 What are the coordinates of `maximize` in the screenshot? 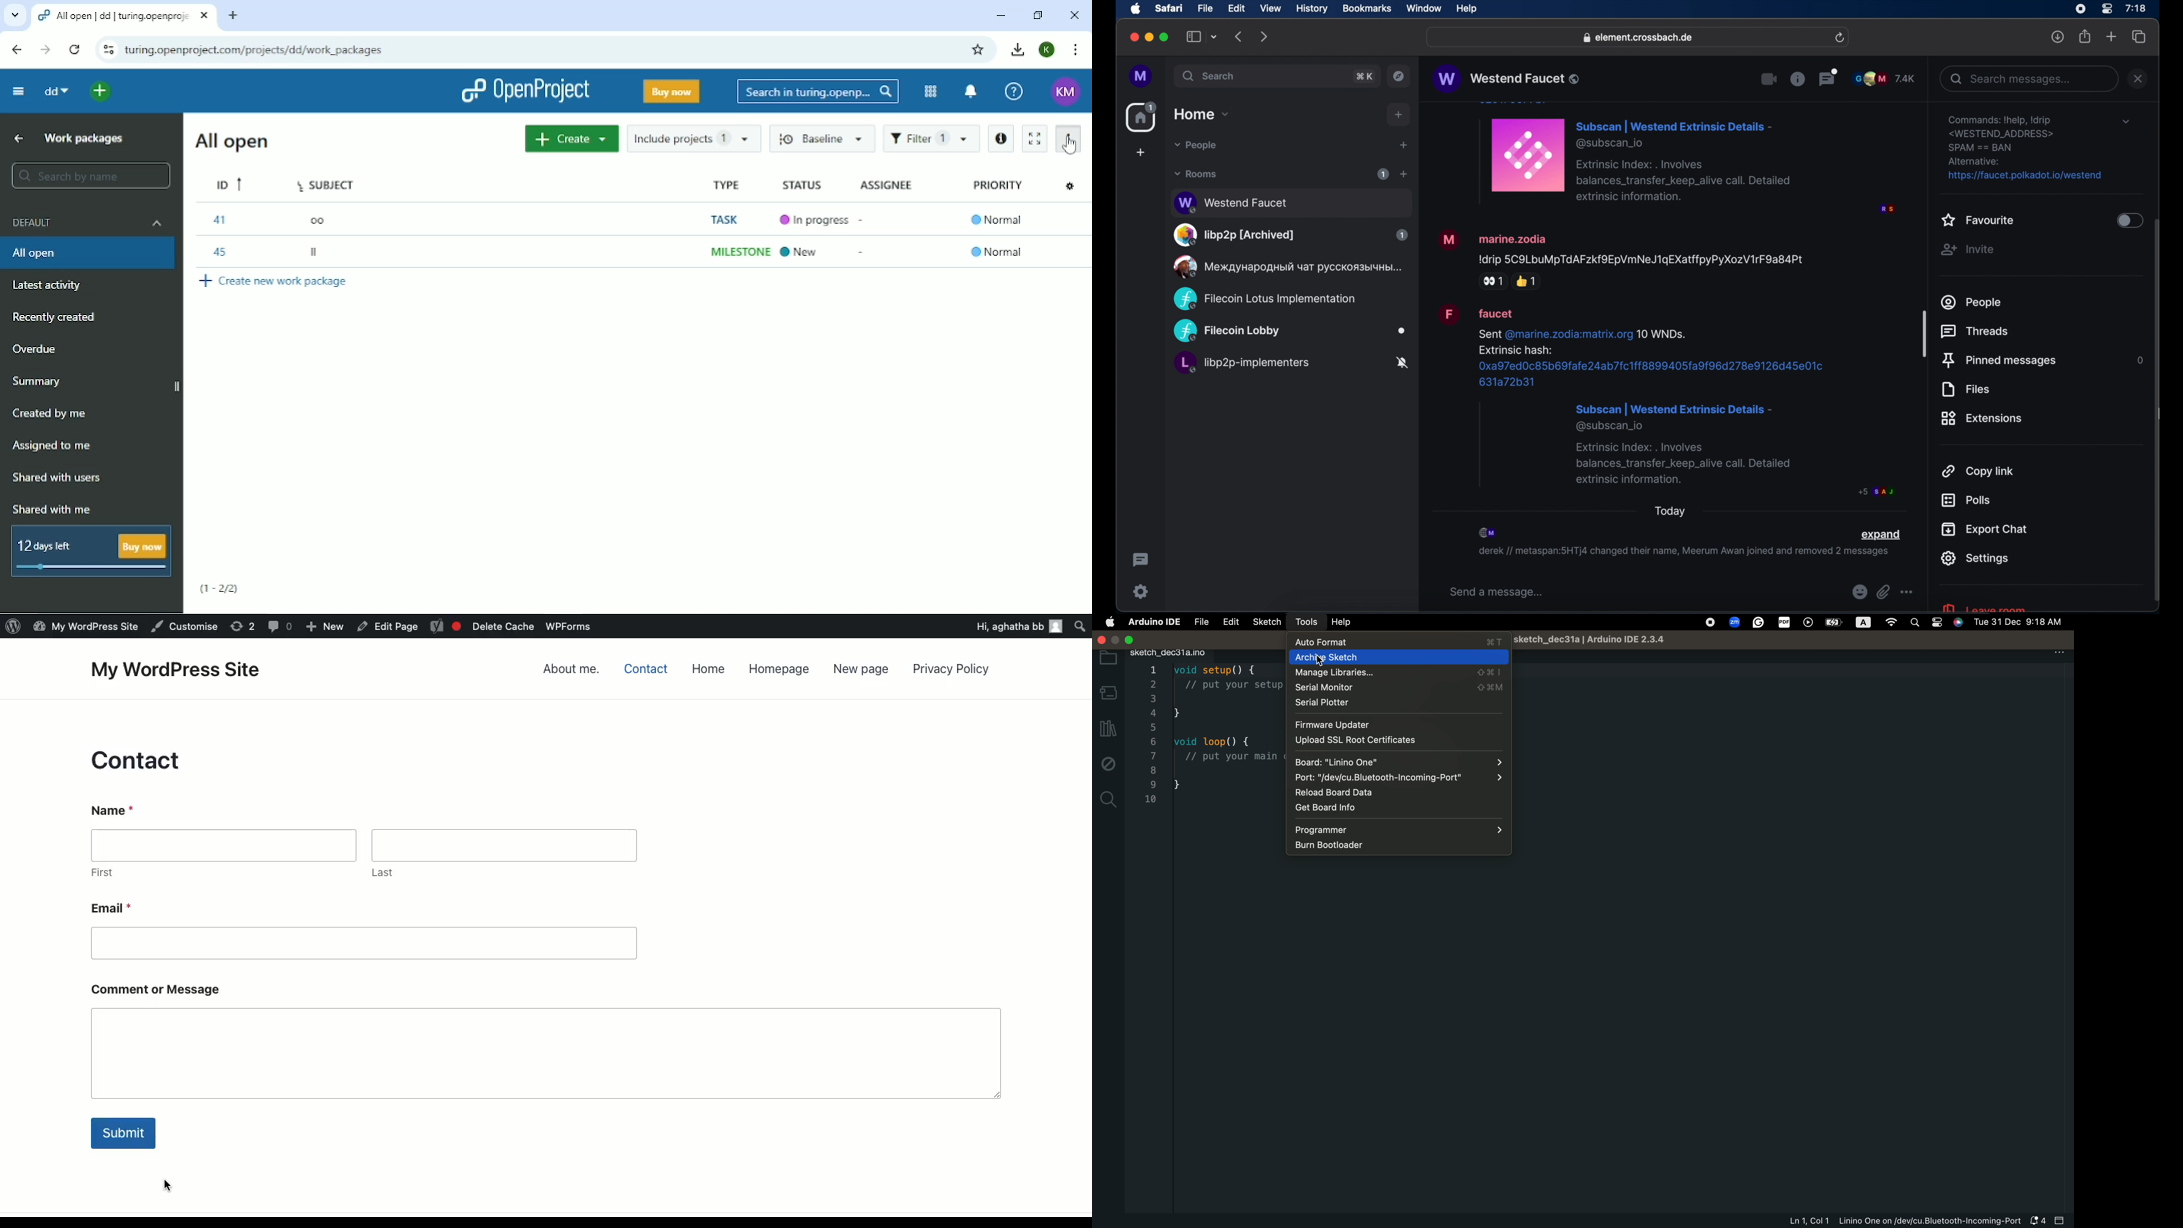 It's located at (1165, 37).